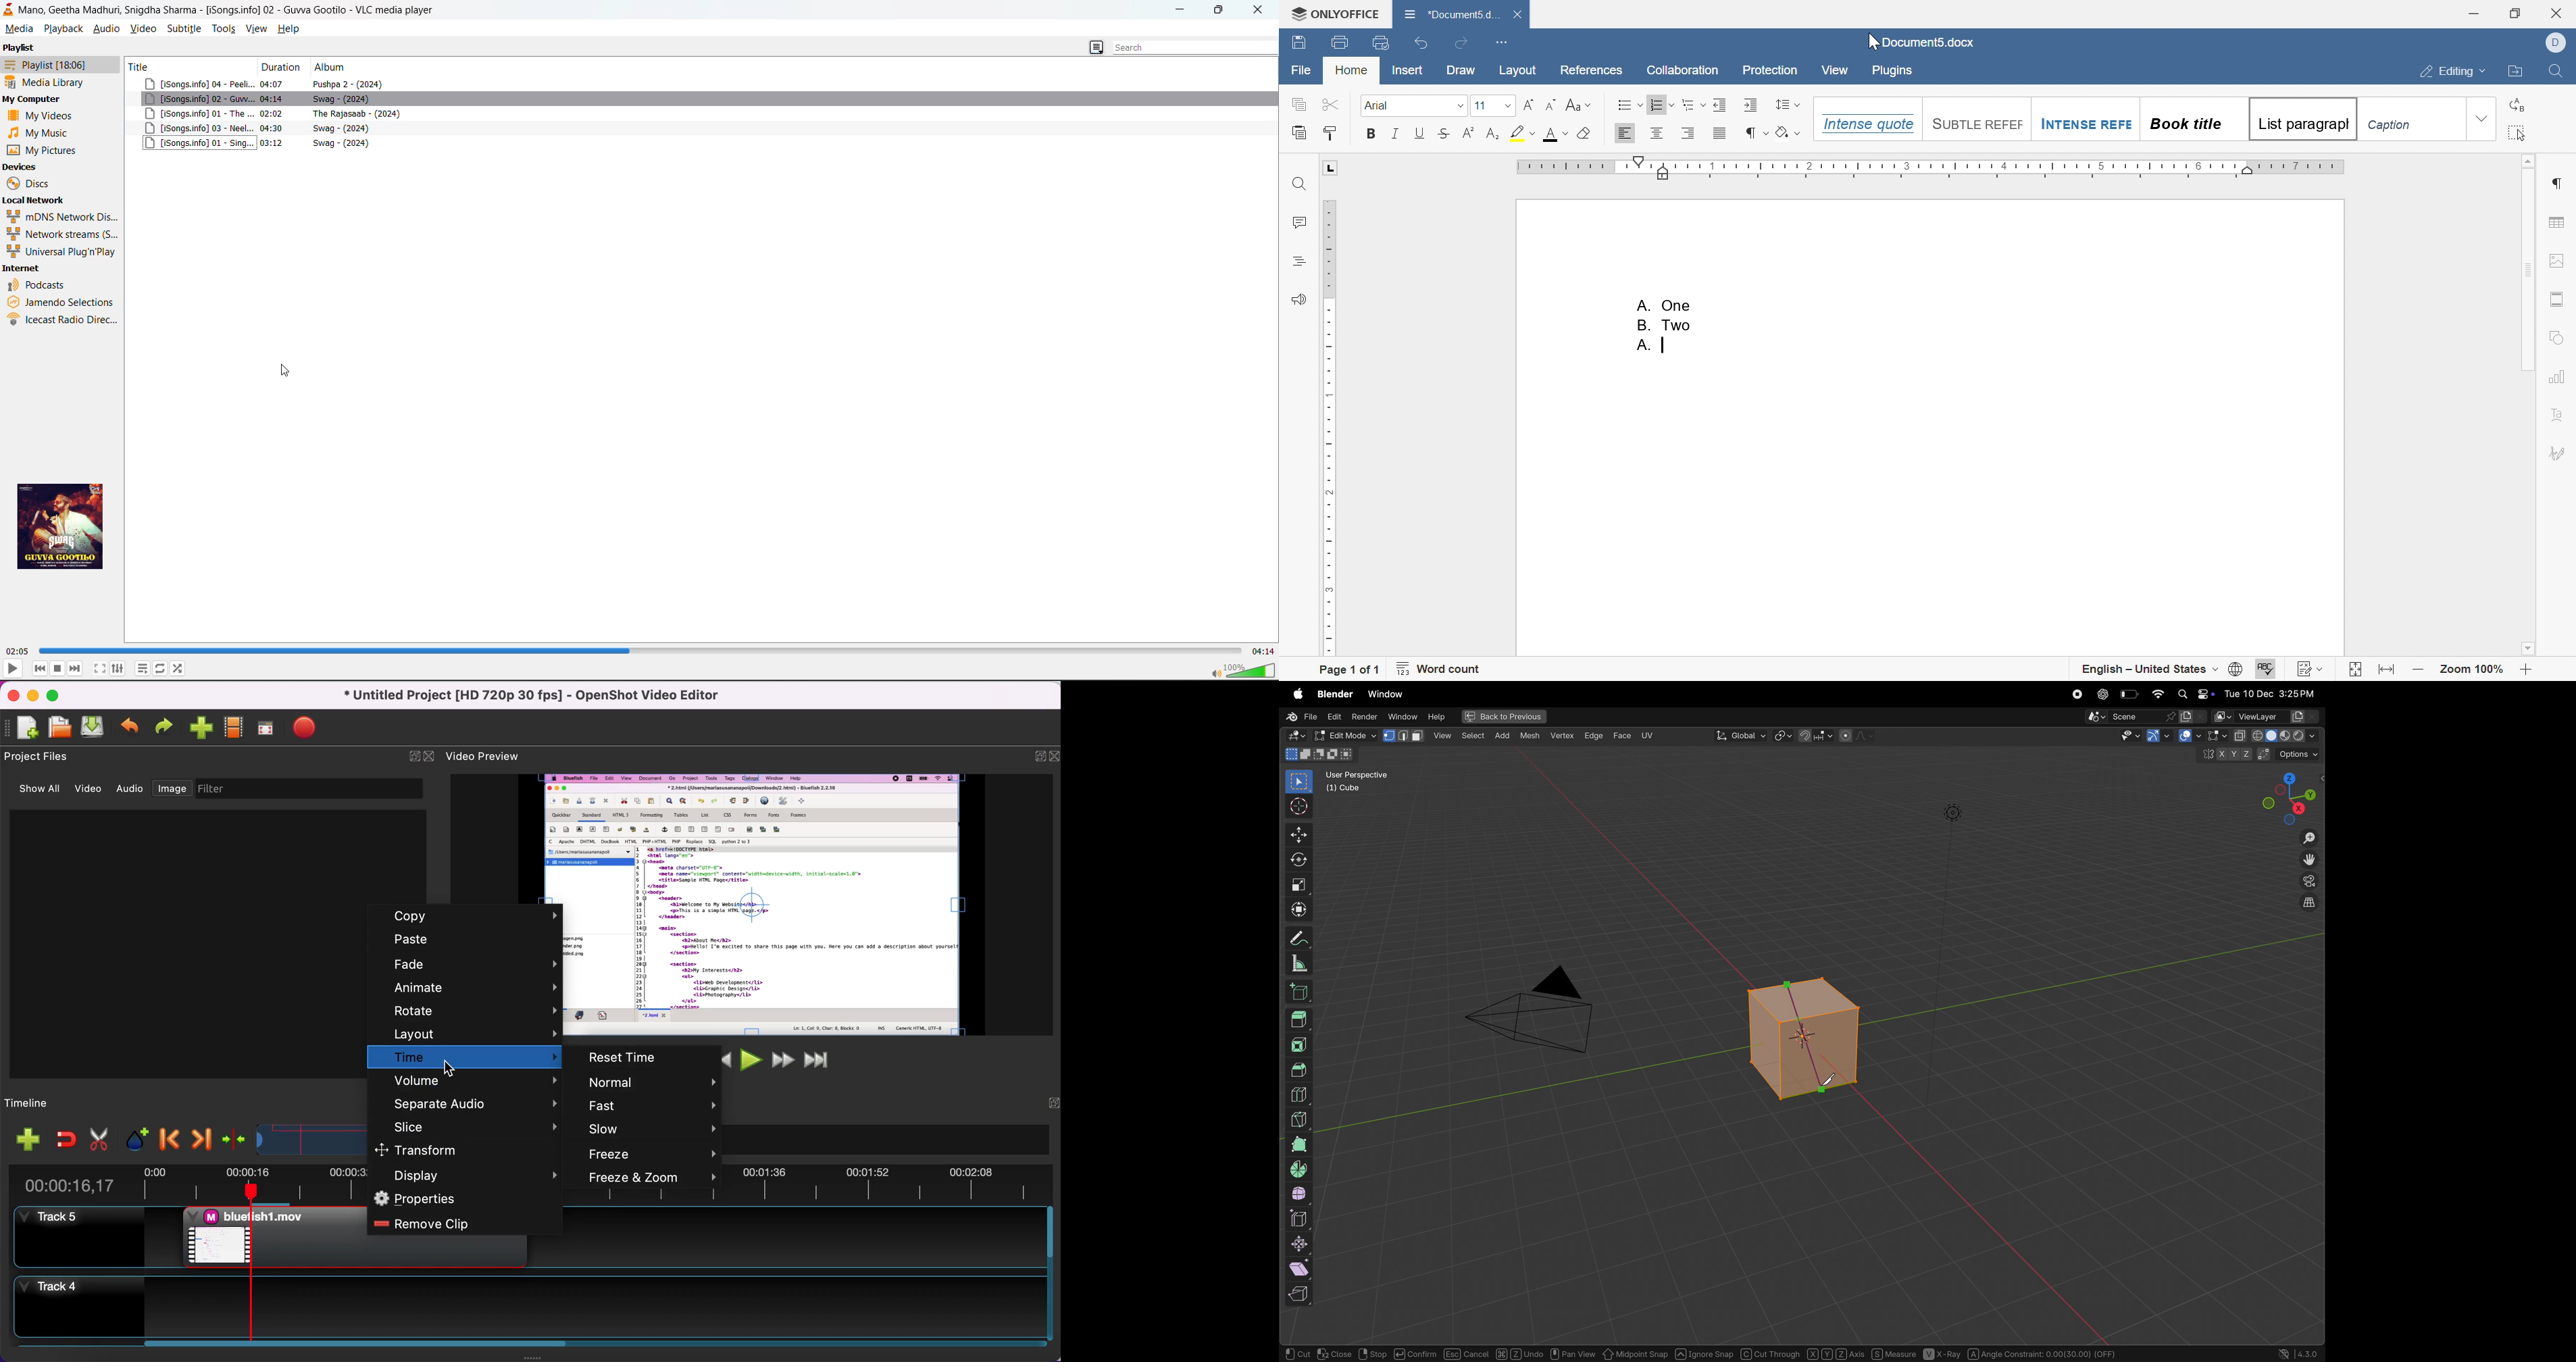 The width and height of the screenshot is (2576, 1372). I want to click on mdns network, so click(61, 216).